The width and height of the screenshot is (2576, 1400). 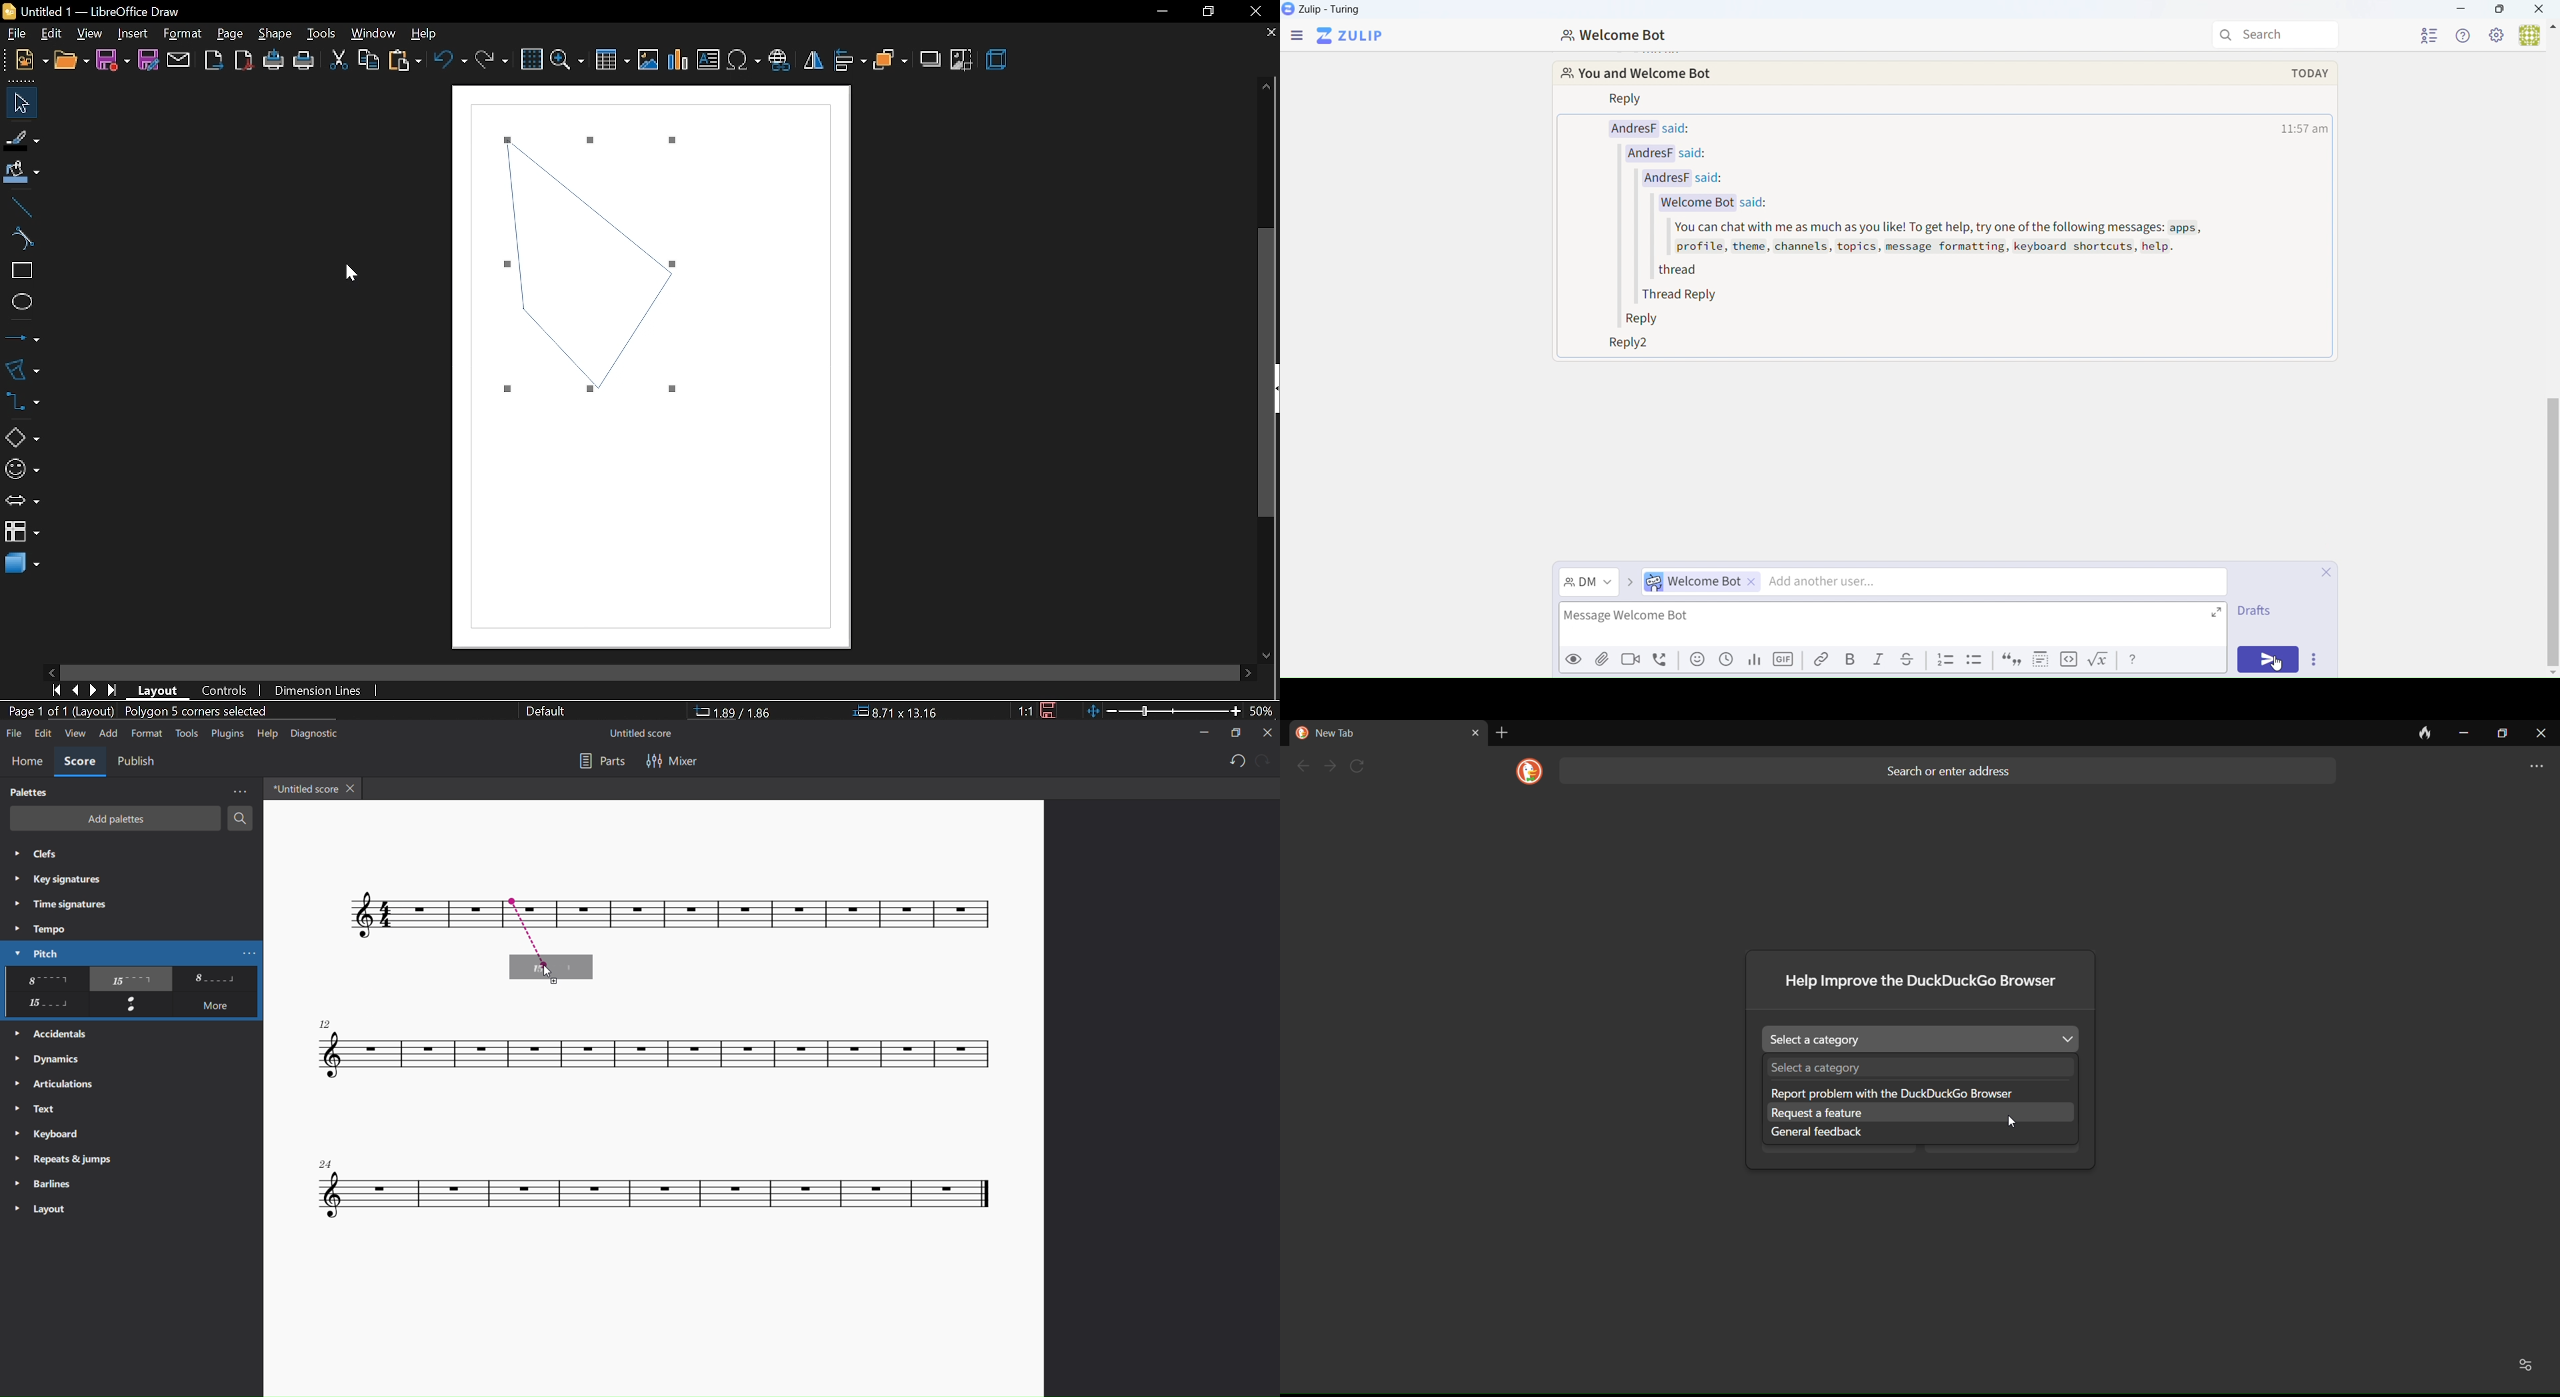 What do you see at coordinates (1816, 1133) in the screenshot?
I see `general feedback` at bounding box center [1816, 1133].